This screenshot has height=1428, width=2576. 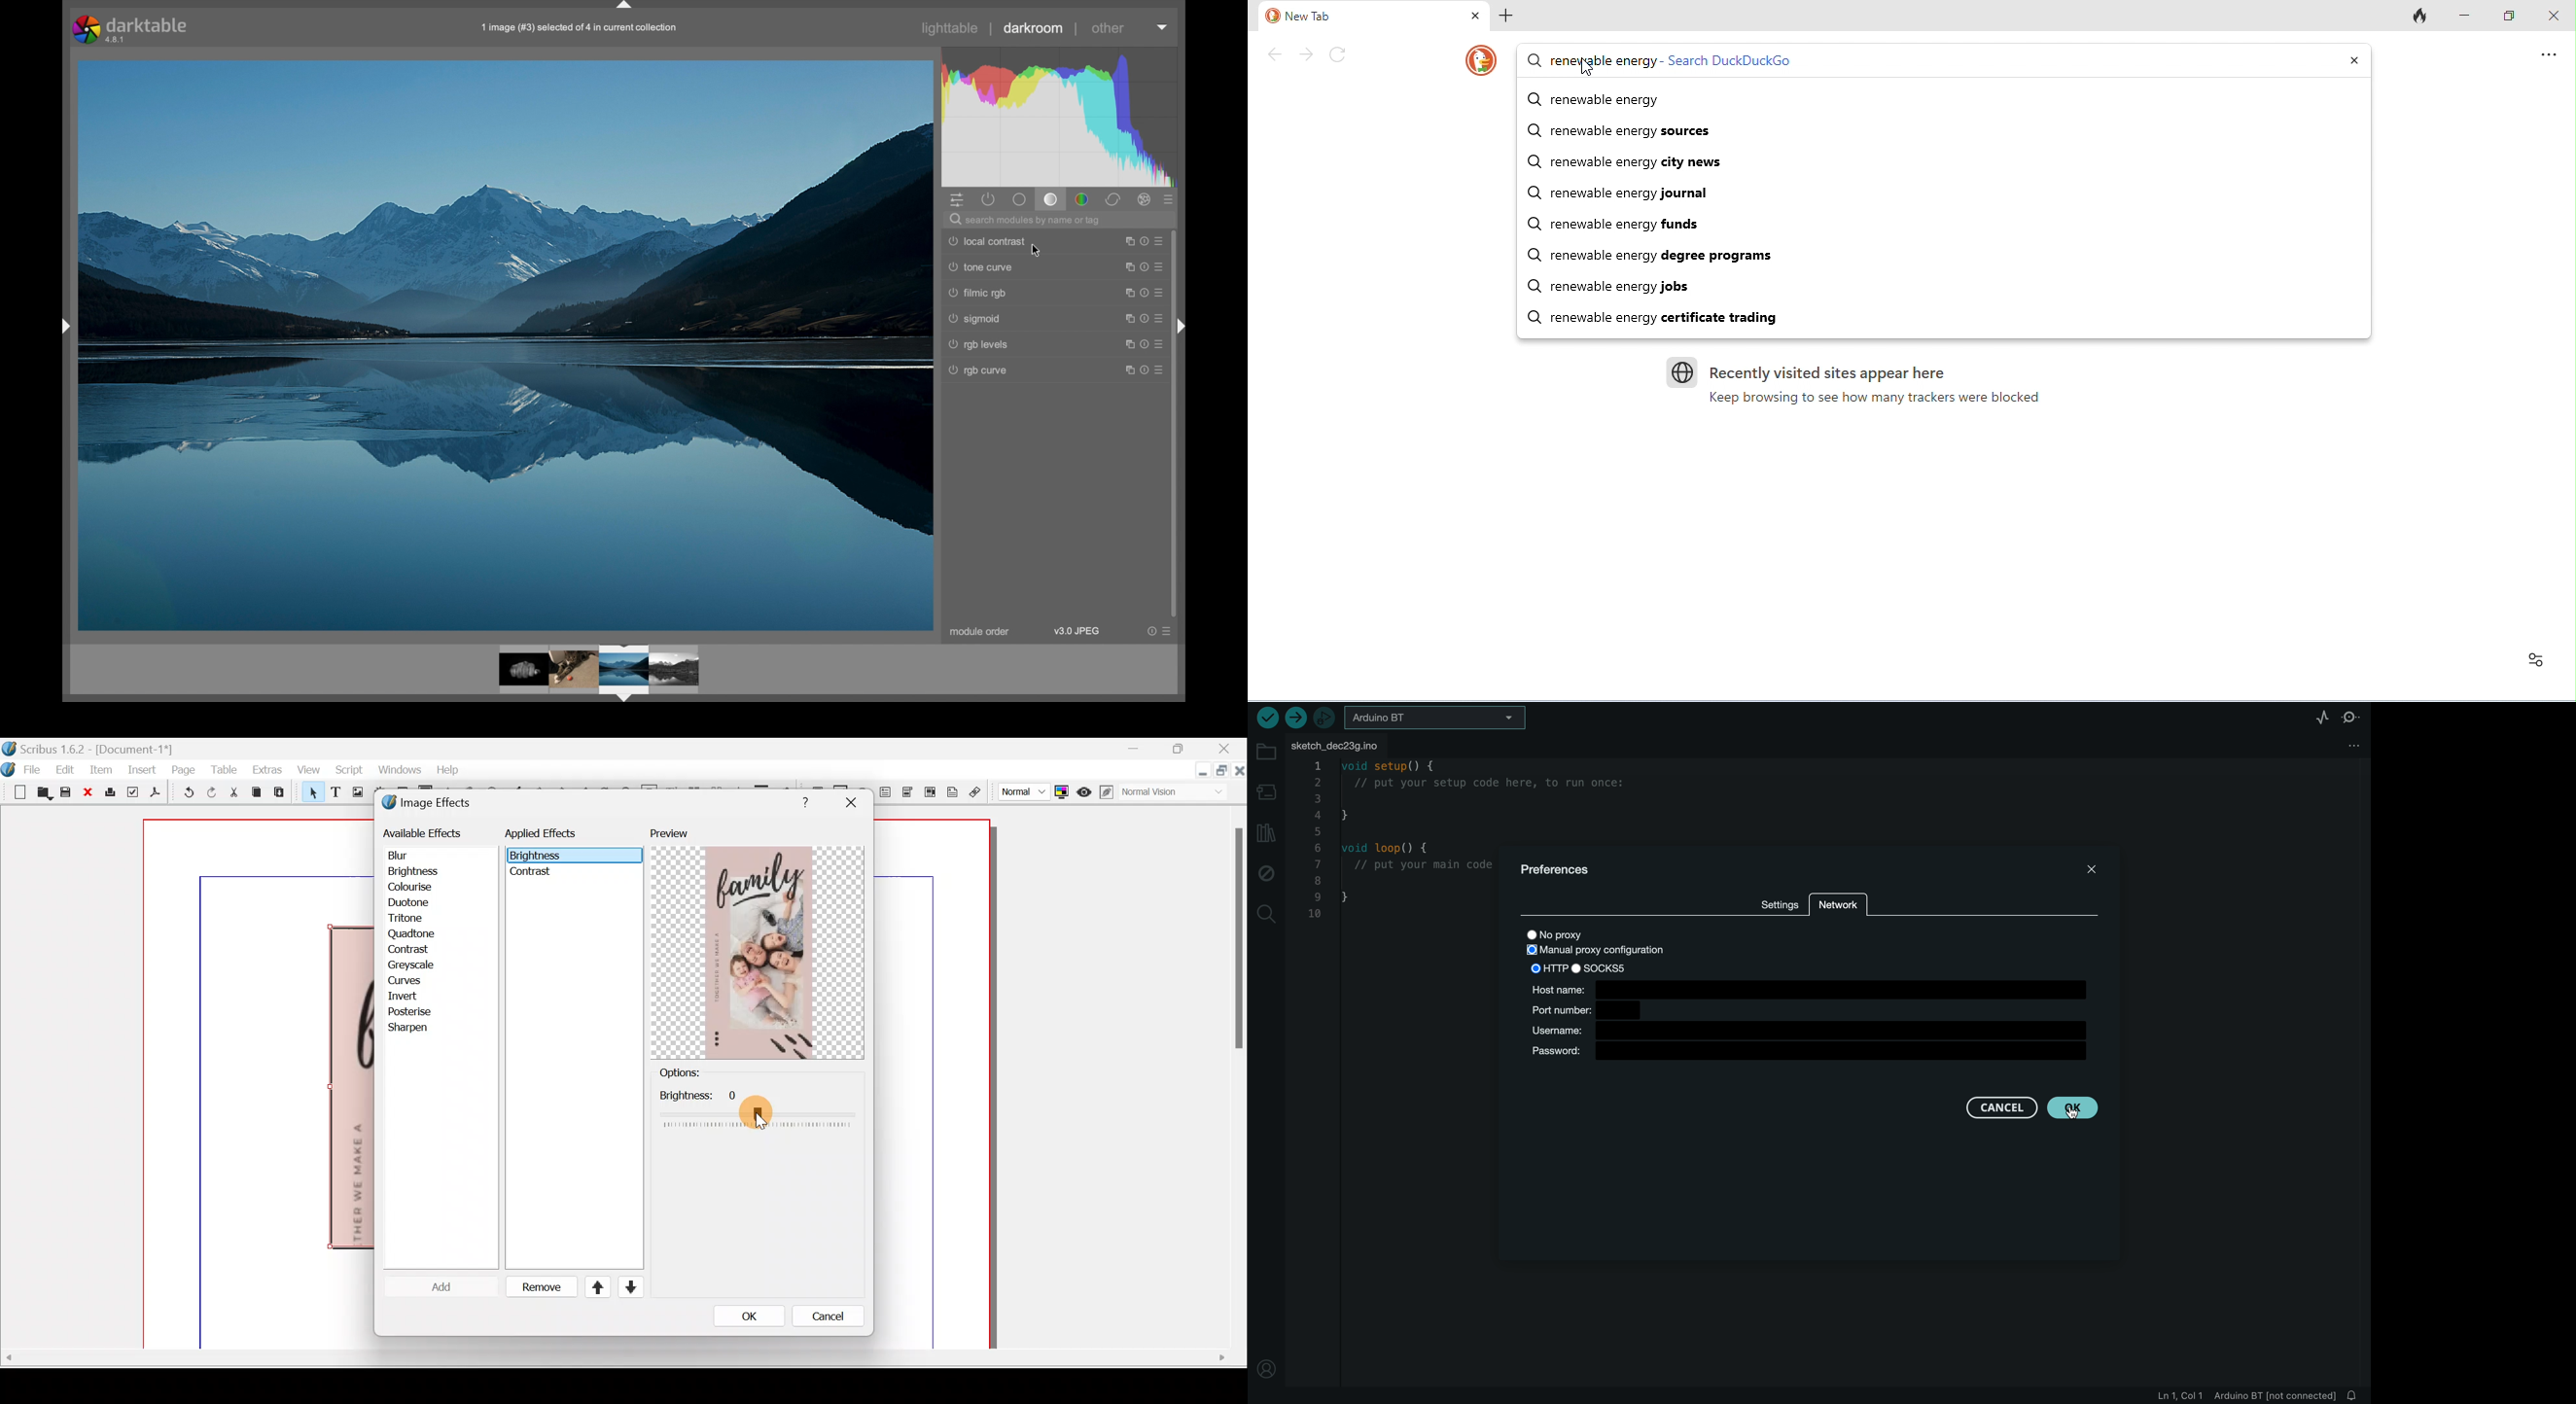 What do you see at coordinates (629, 1287) in the screenshot?
I see `Move down` at bounding box center [629, 1287].